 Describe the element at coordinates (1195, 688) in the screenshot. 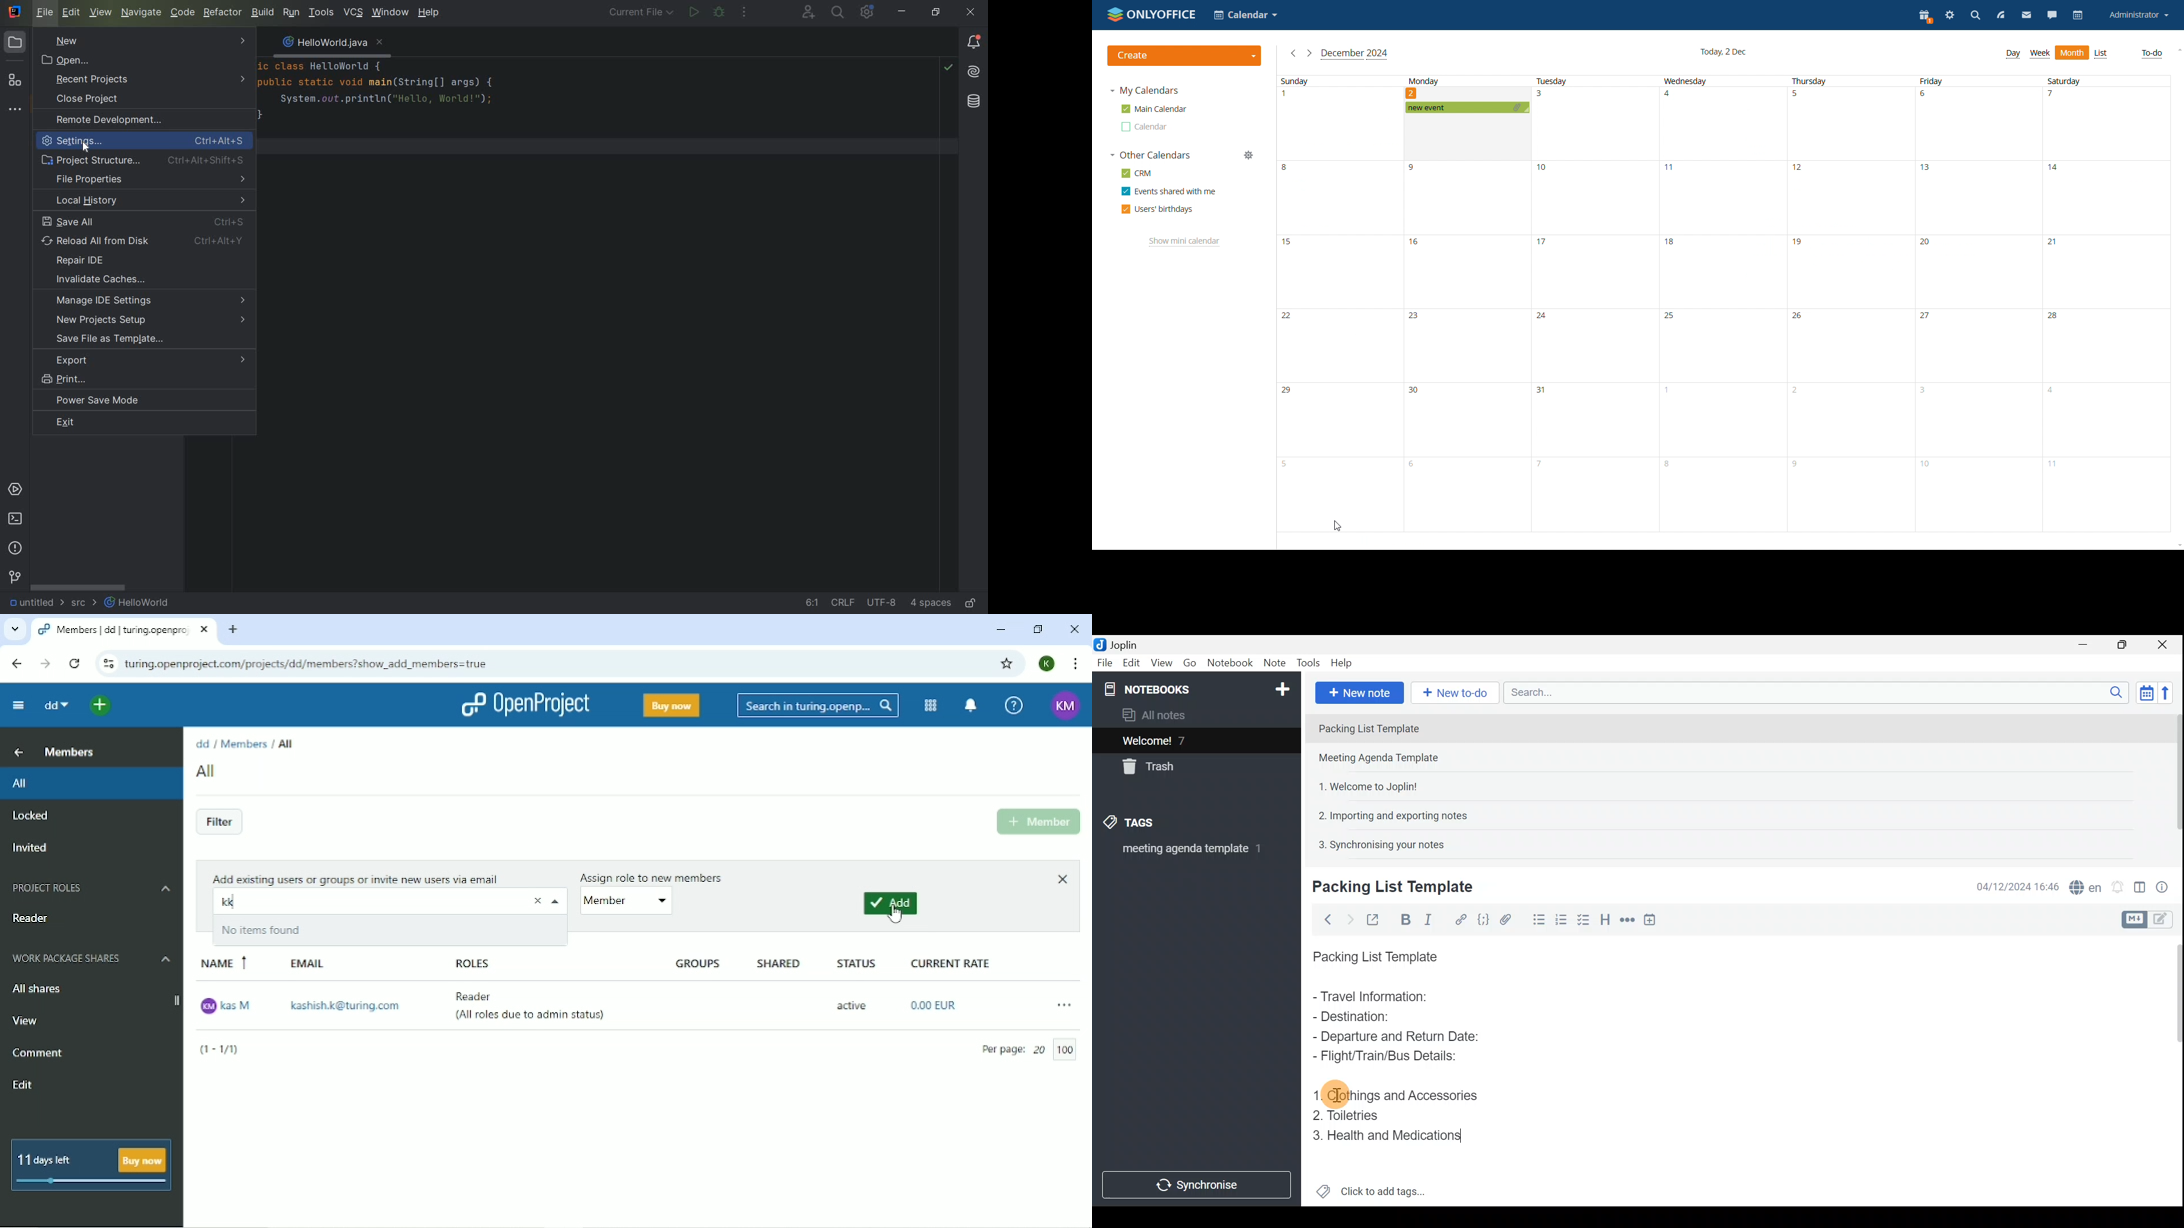

I see `Notebook` at that location.